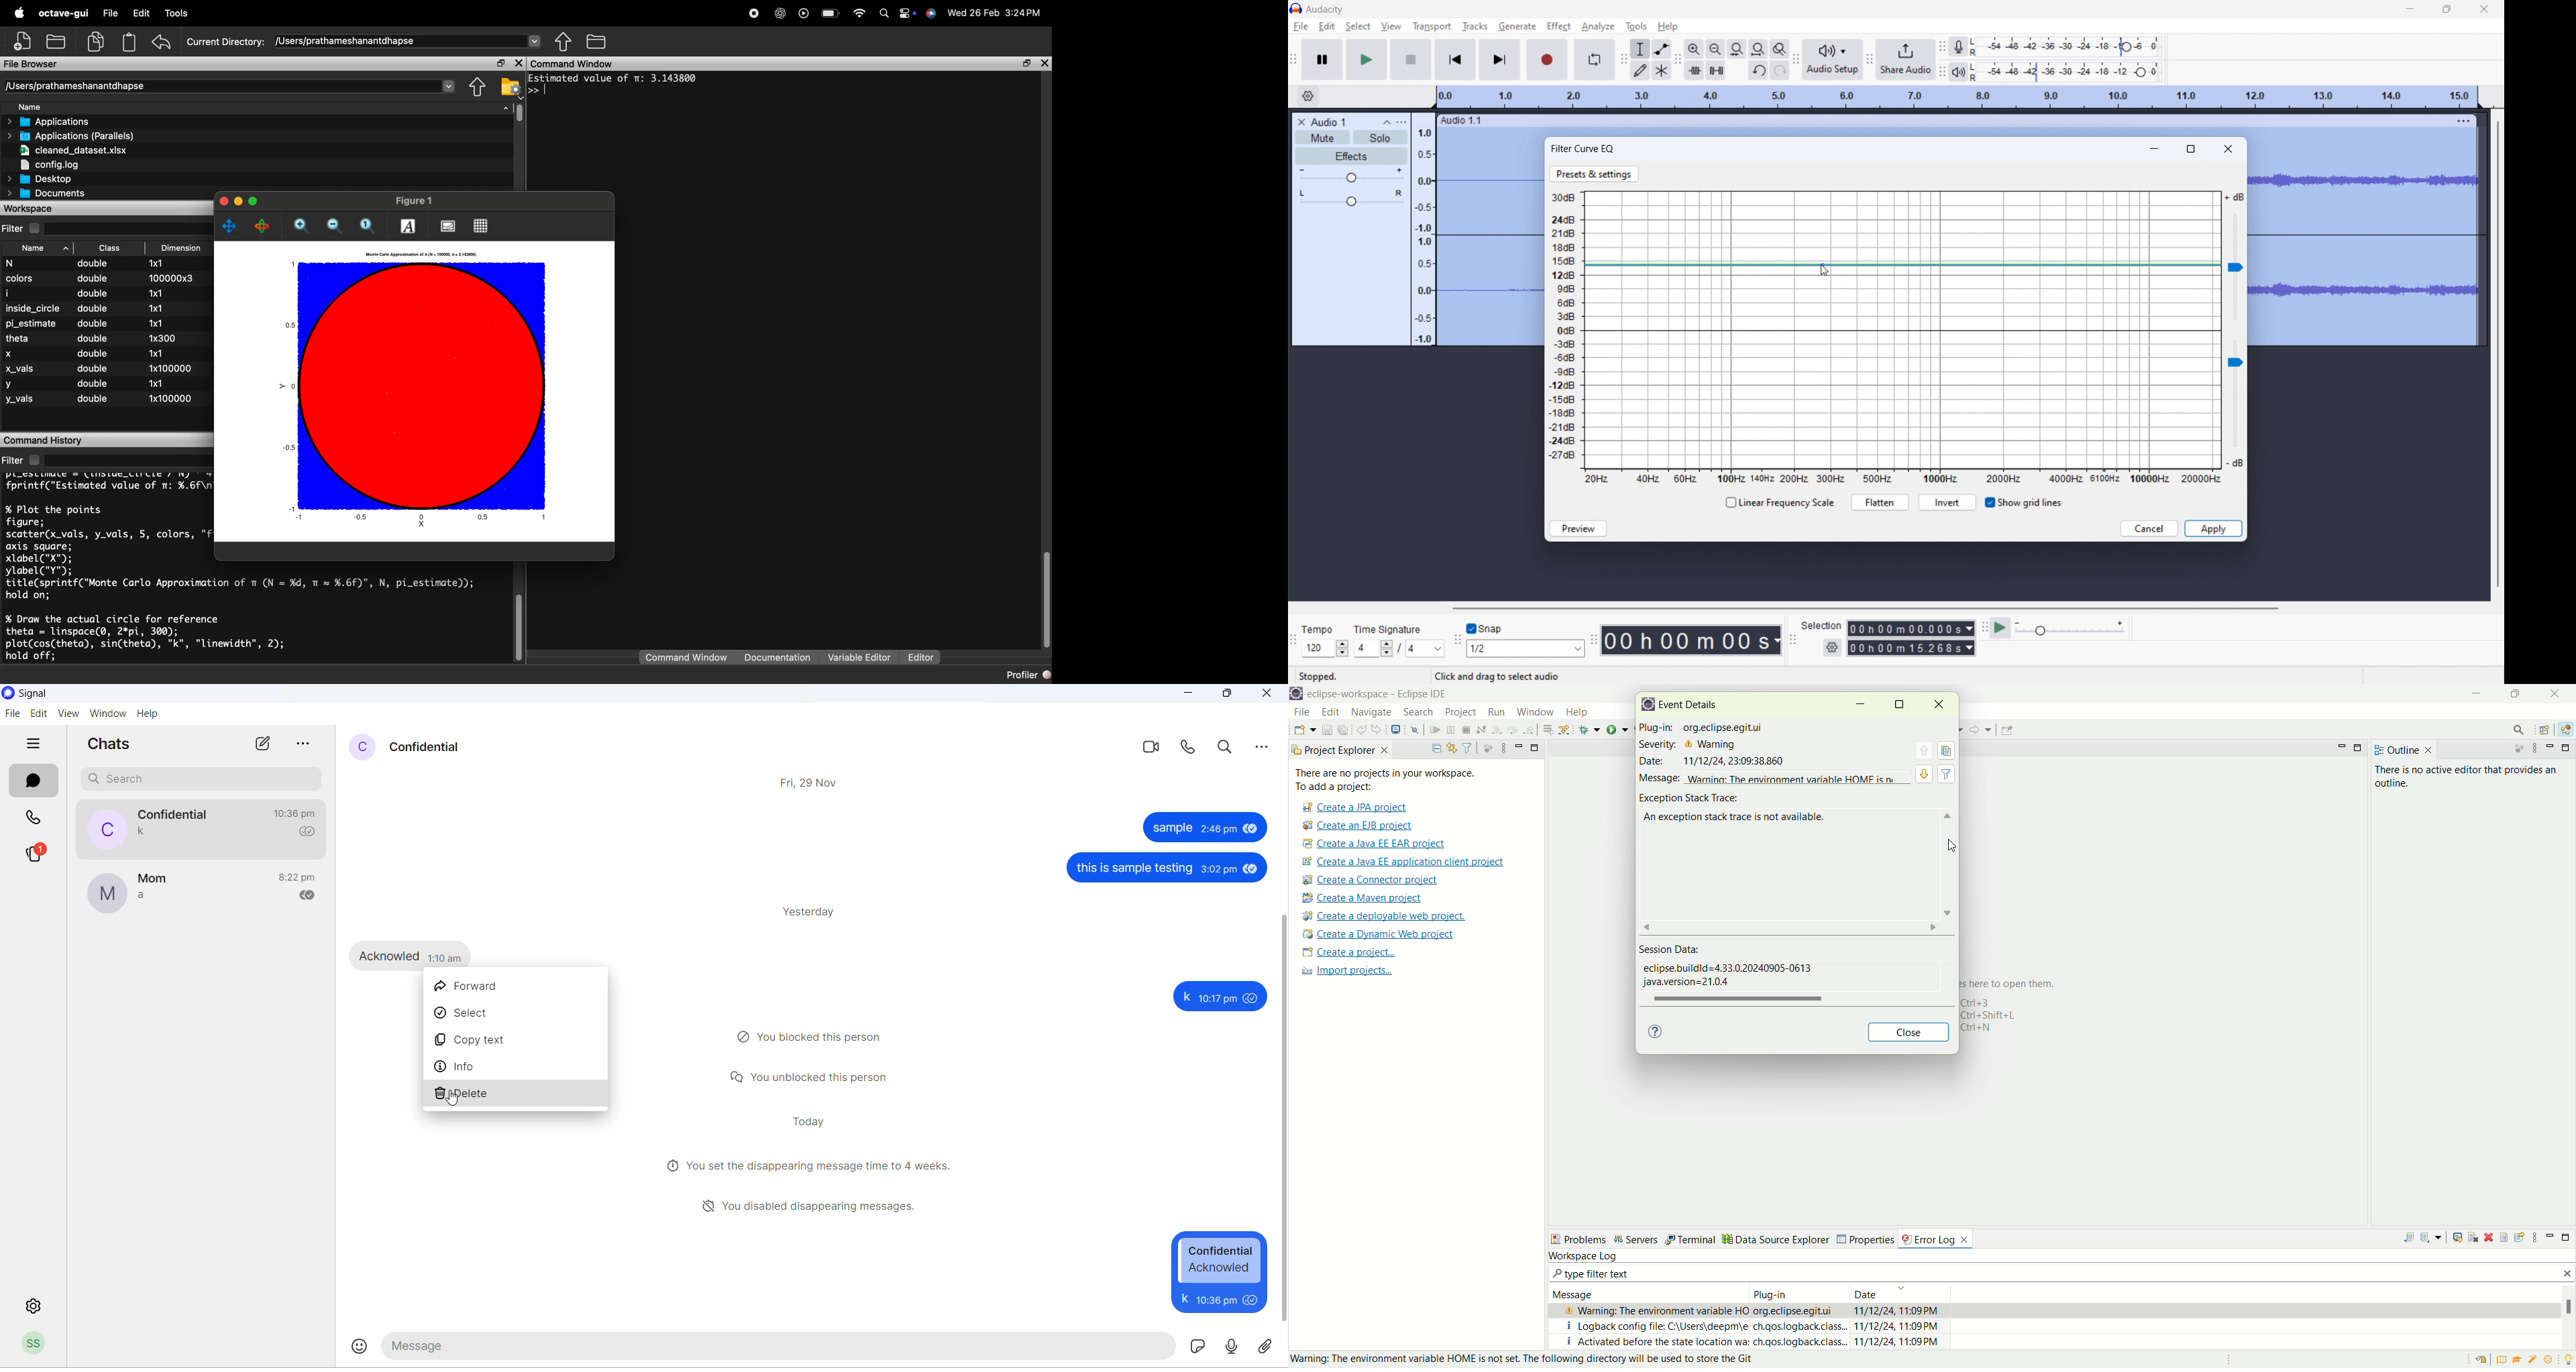 The width and height of the screenshot is (2576, 1372). I want to click on sticker, so click(1197, 1346).